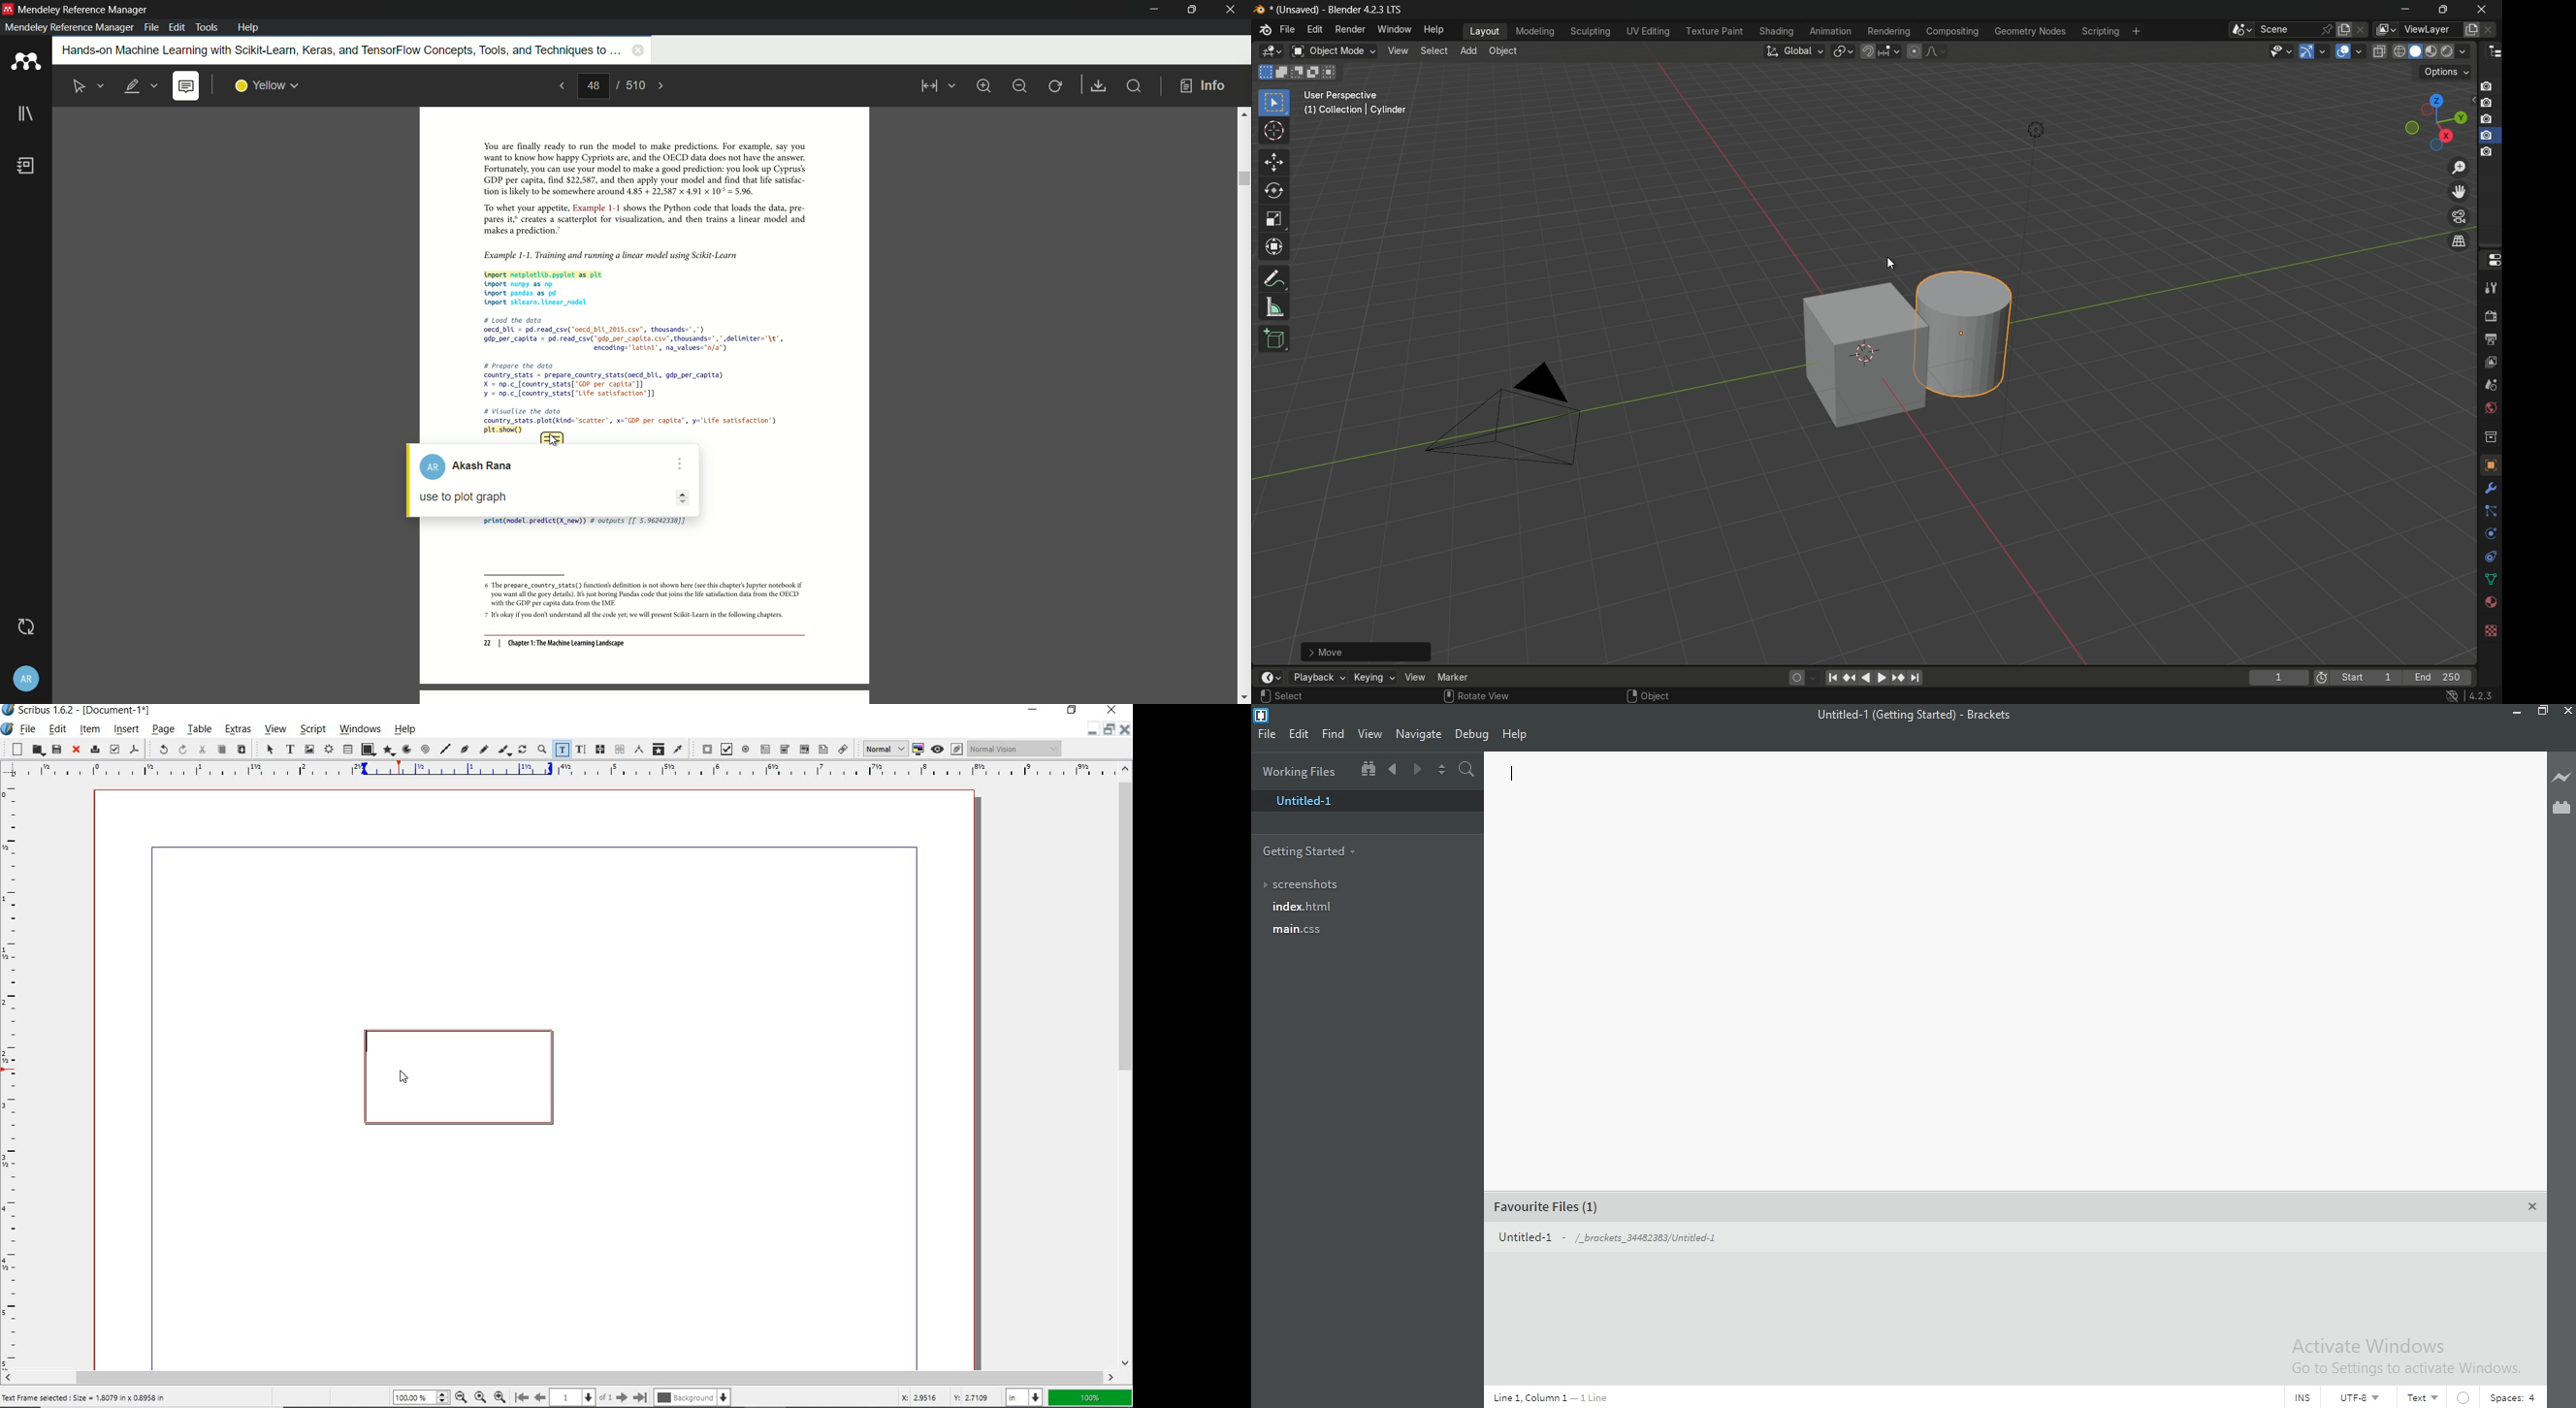 The image size is (2576, 1428). What do you see at coordinates (202, 749) in the screenshot?
I see `cut` at bounding box center [202, 749].